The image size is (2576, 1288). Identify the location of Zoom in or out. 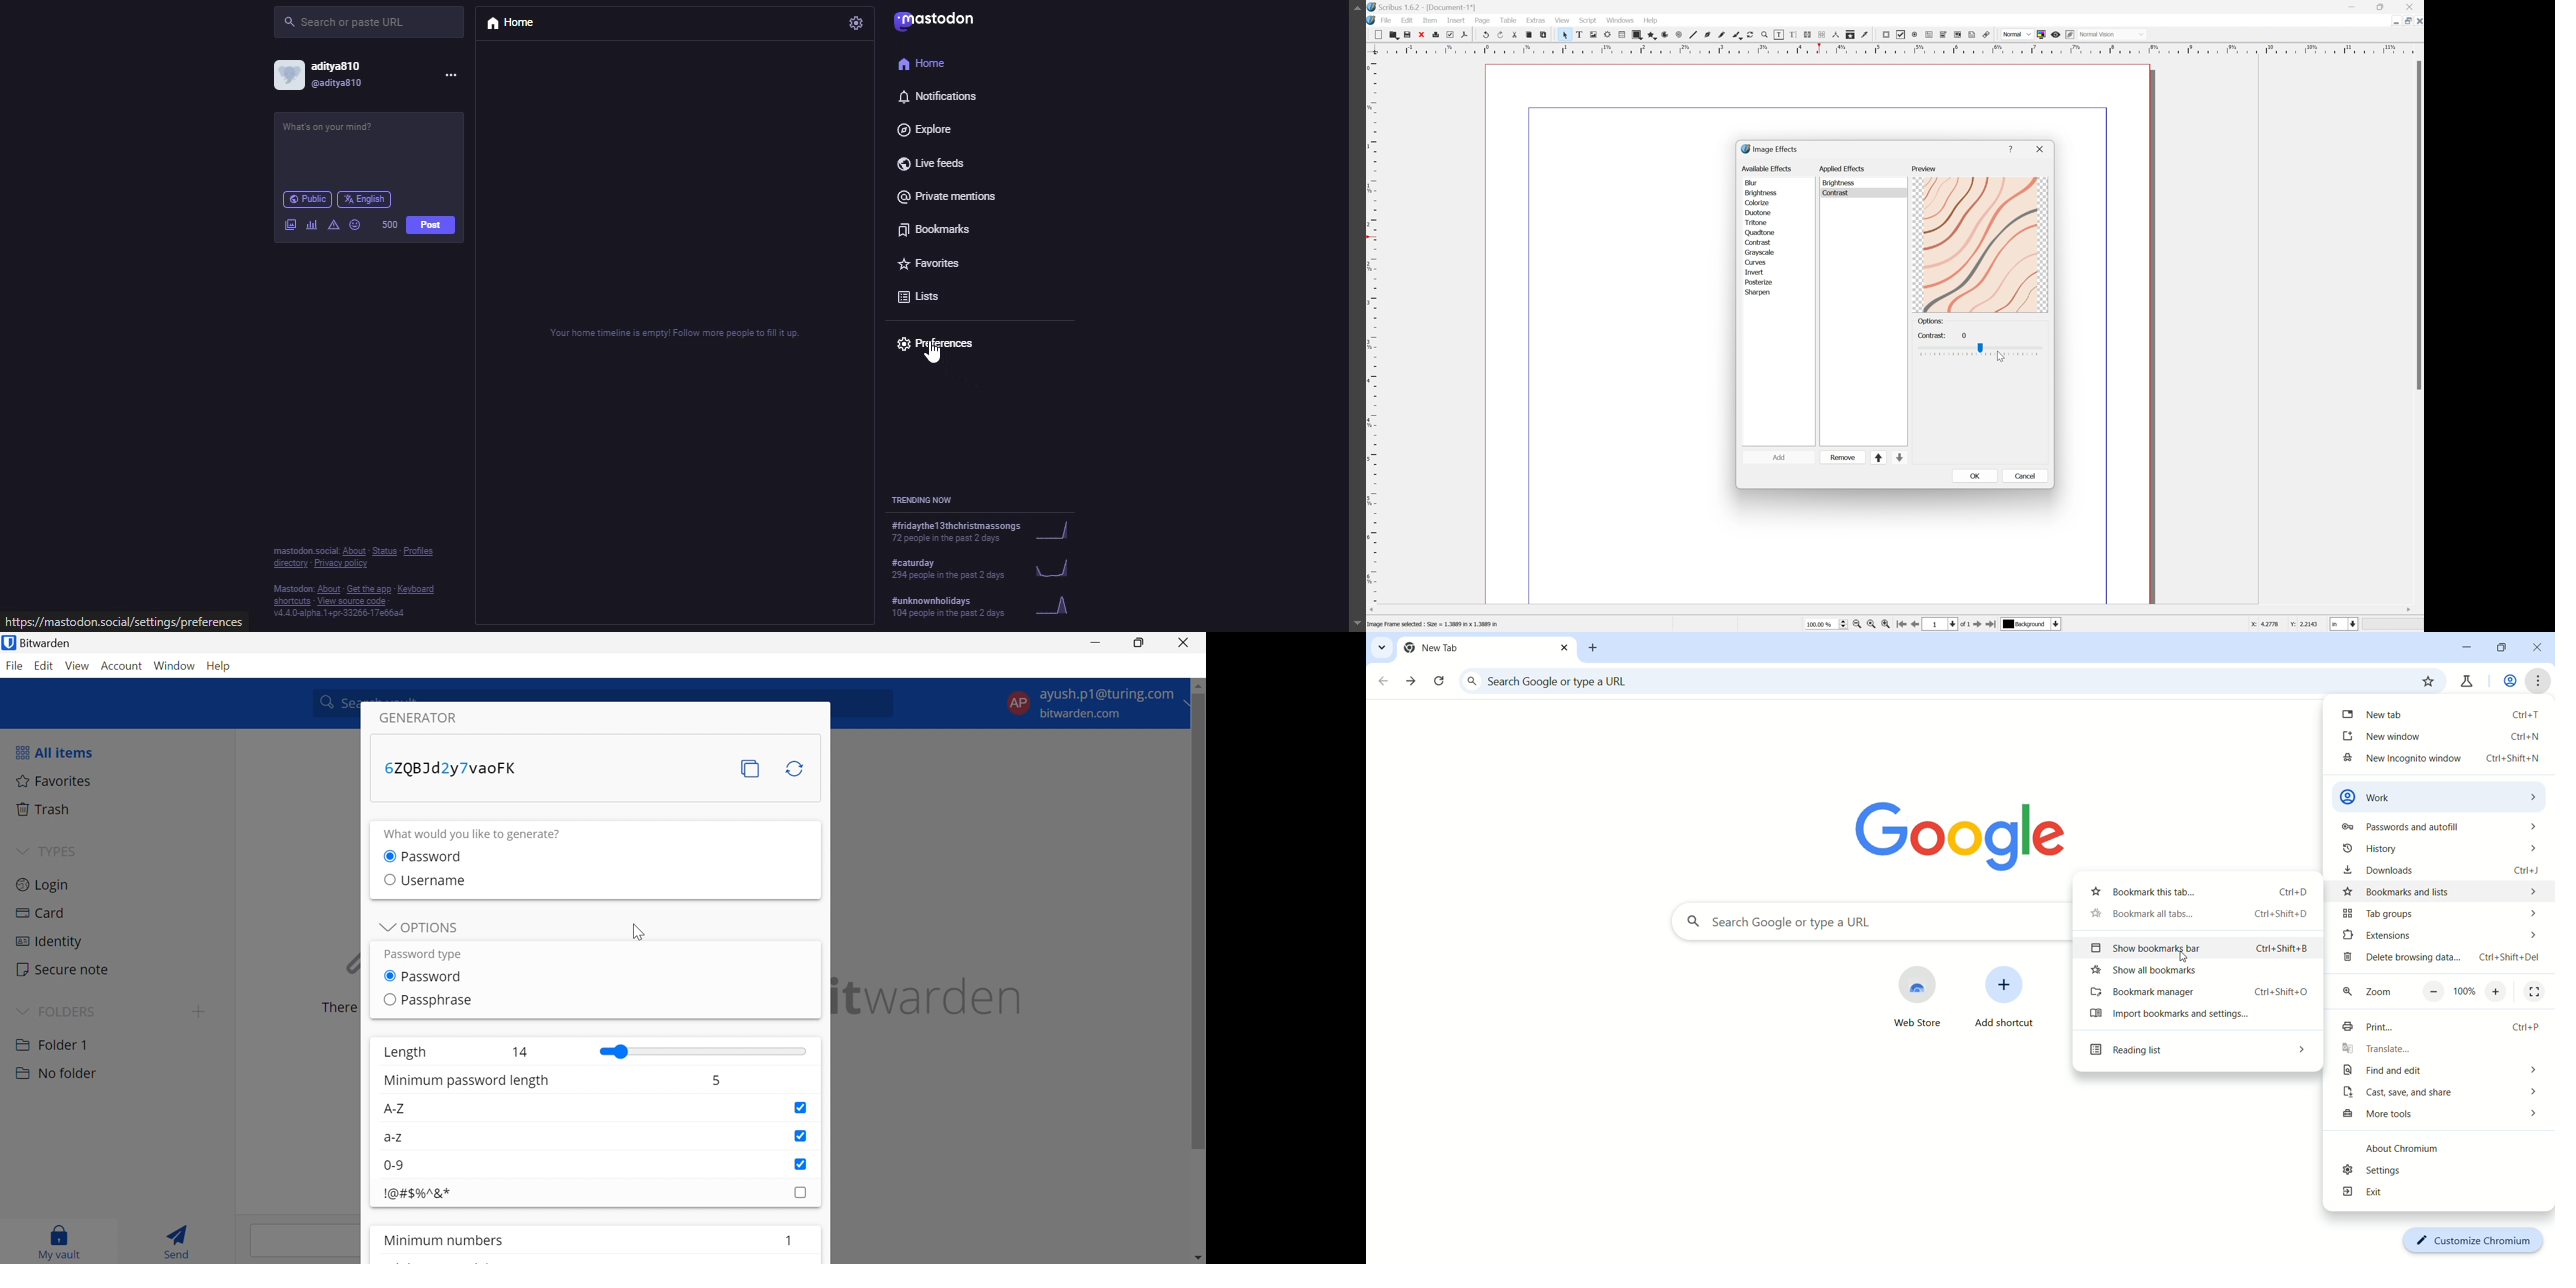
(1767, 34).